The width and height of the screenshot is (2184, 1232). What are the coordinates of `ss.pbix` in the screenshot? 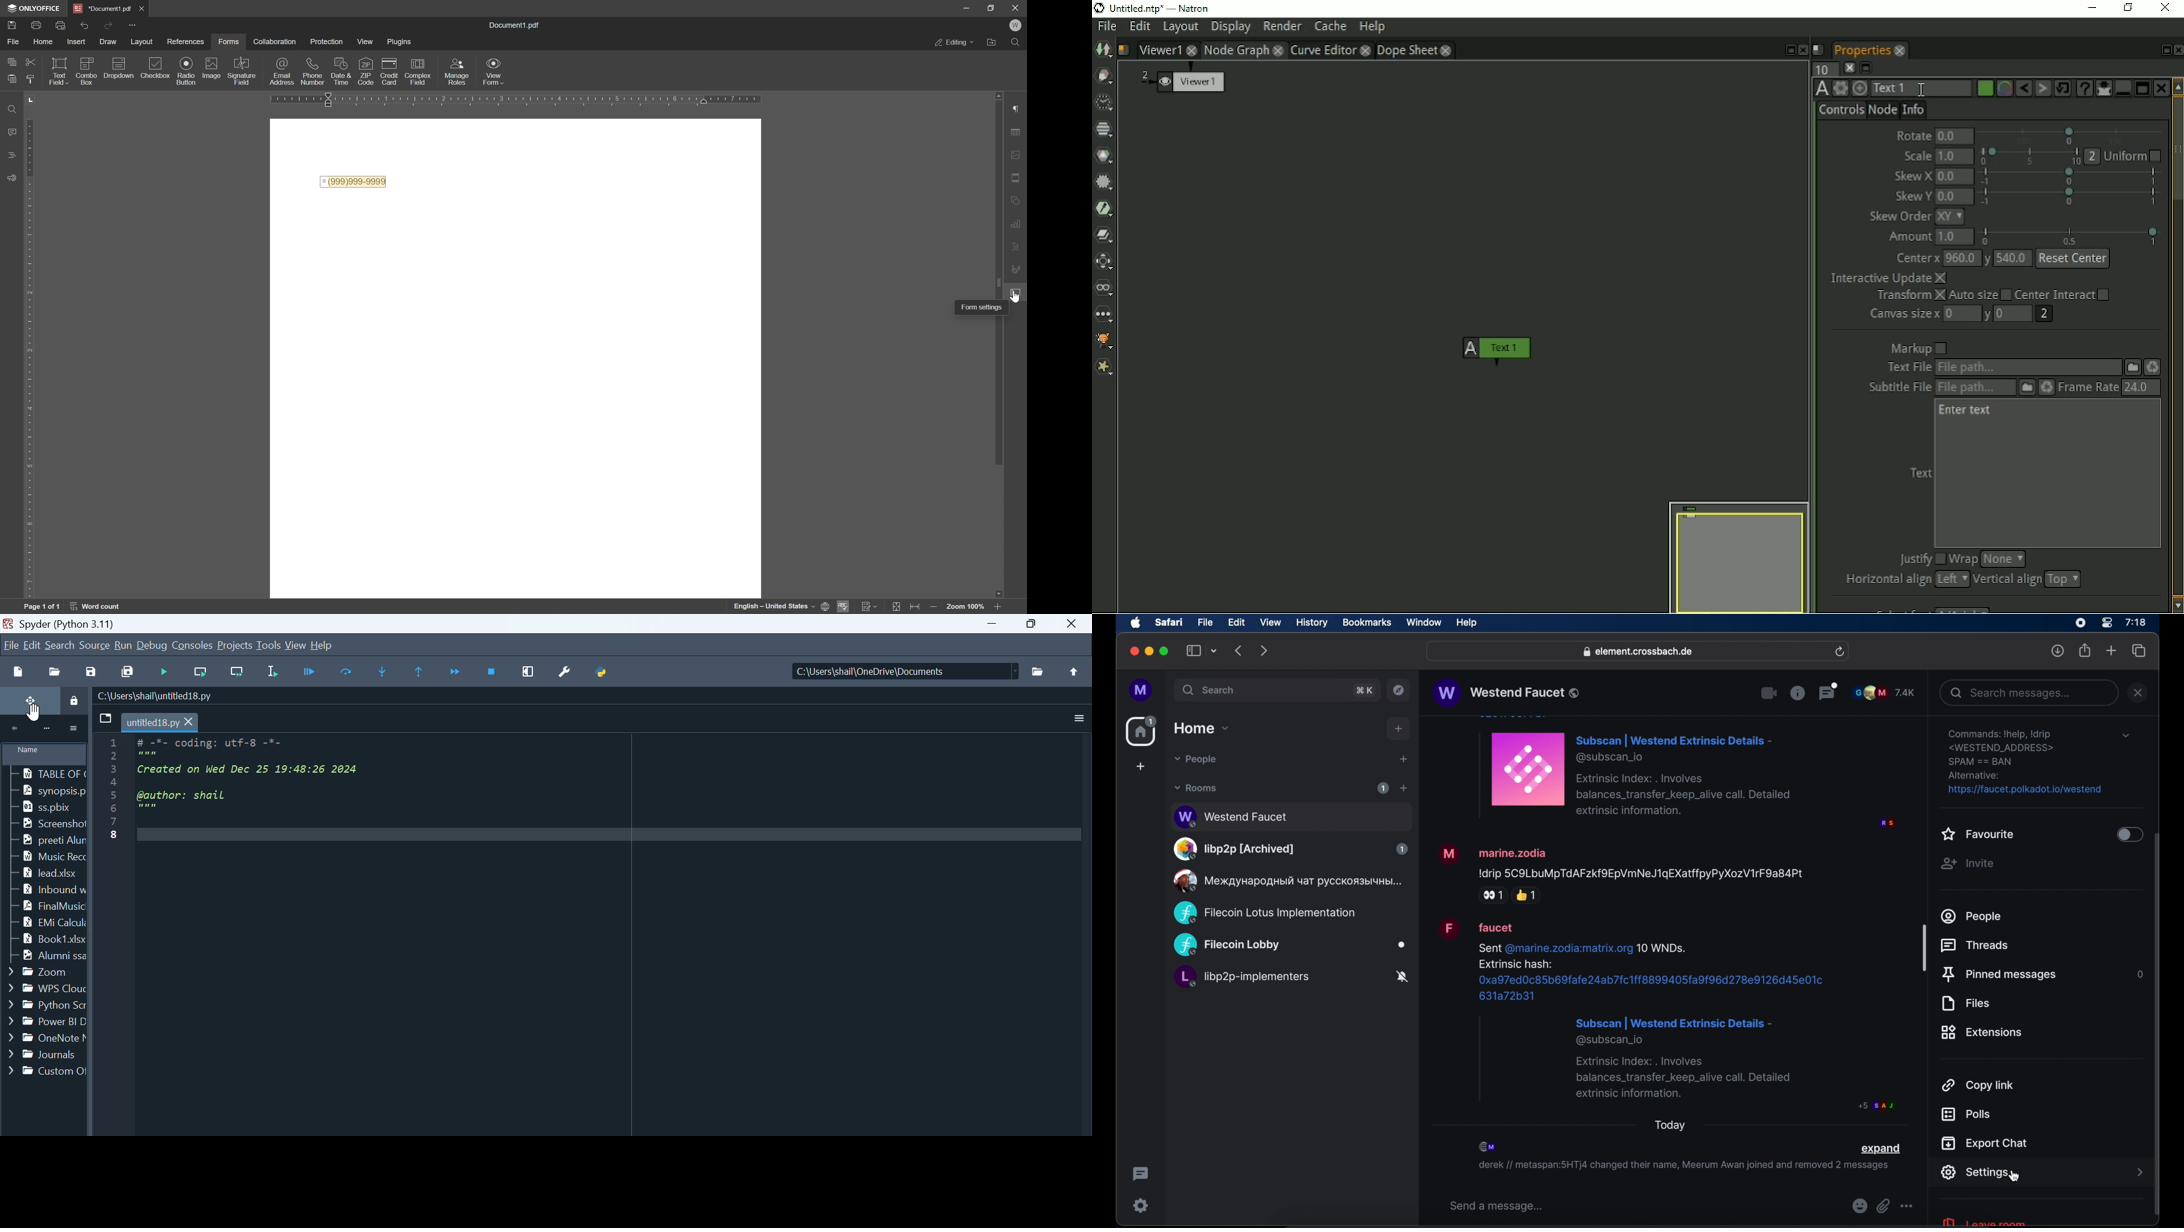 It's located at (35, 808).